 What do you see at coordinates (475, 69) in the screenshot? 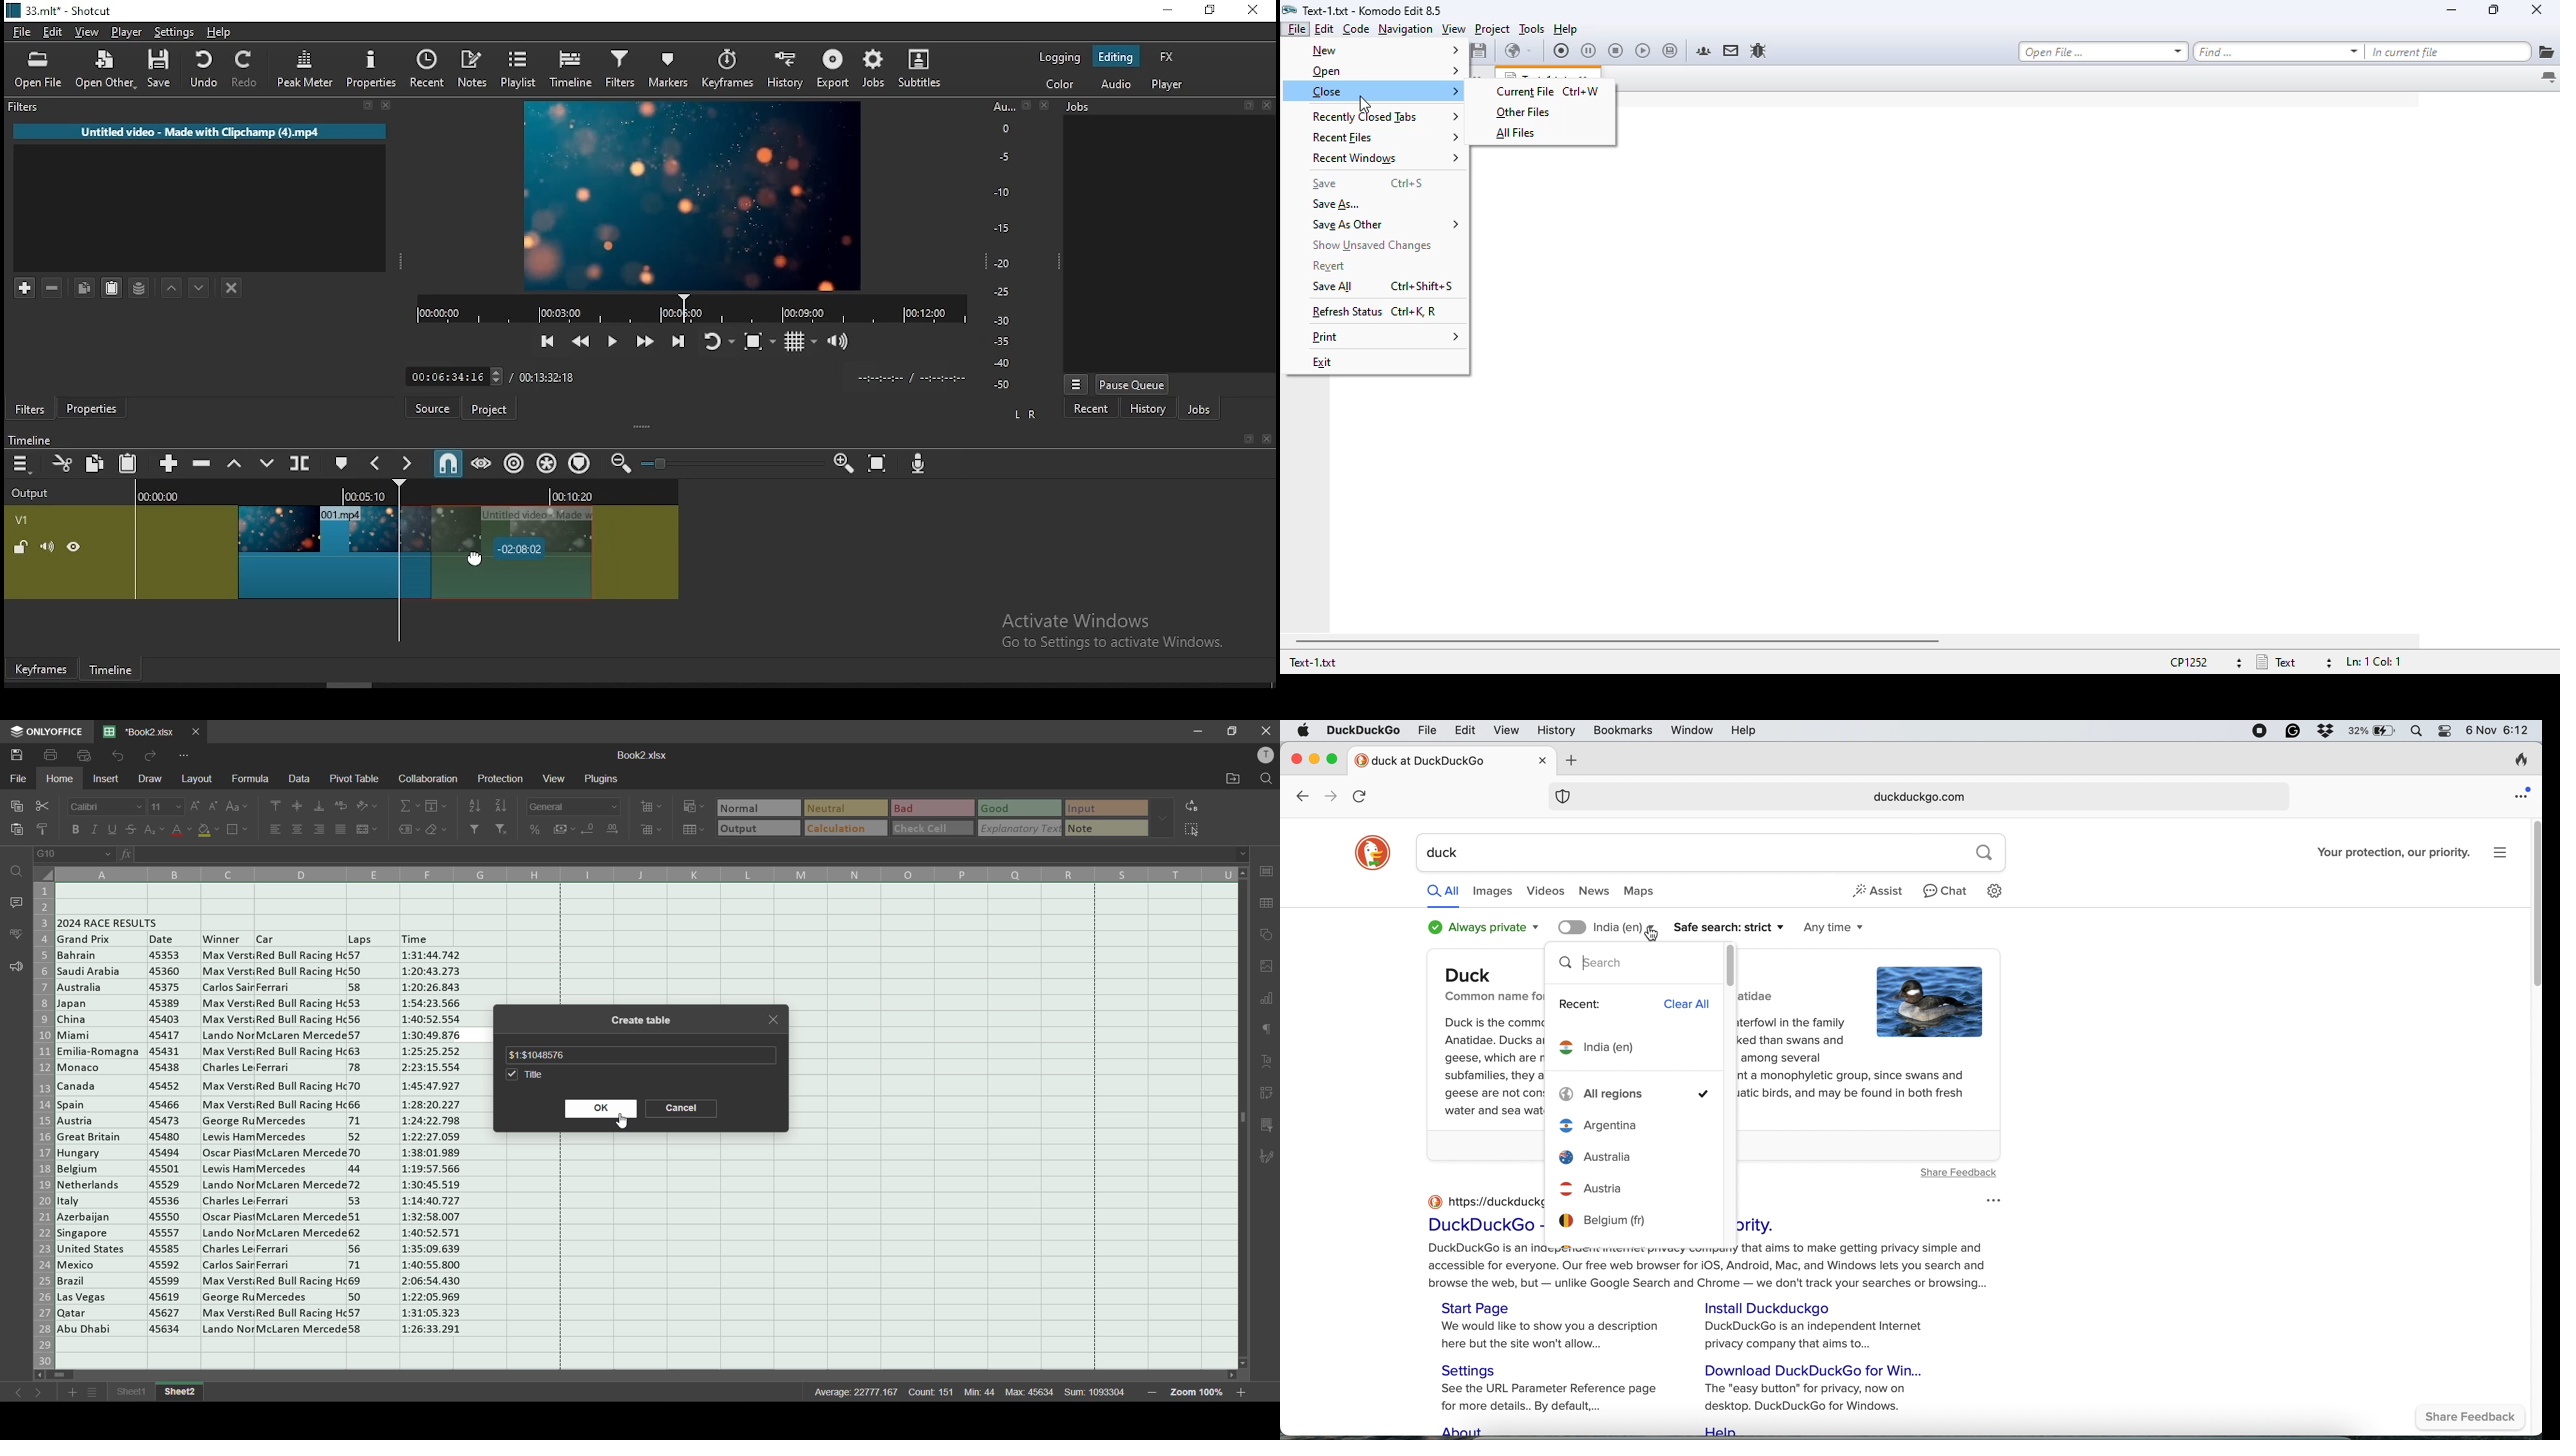
I see `notes` at bounding box center [475, 69].